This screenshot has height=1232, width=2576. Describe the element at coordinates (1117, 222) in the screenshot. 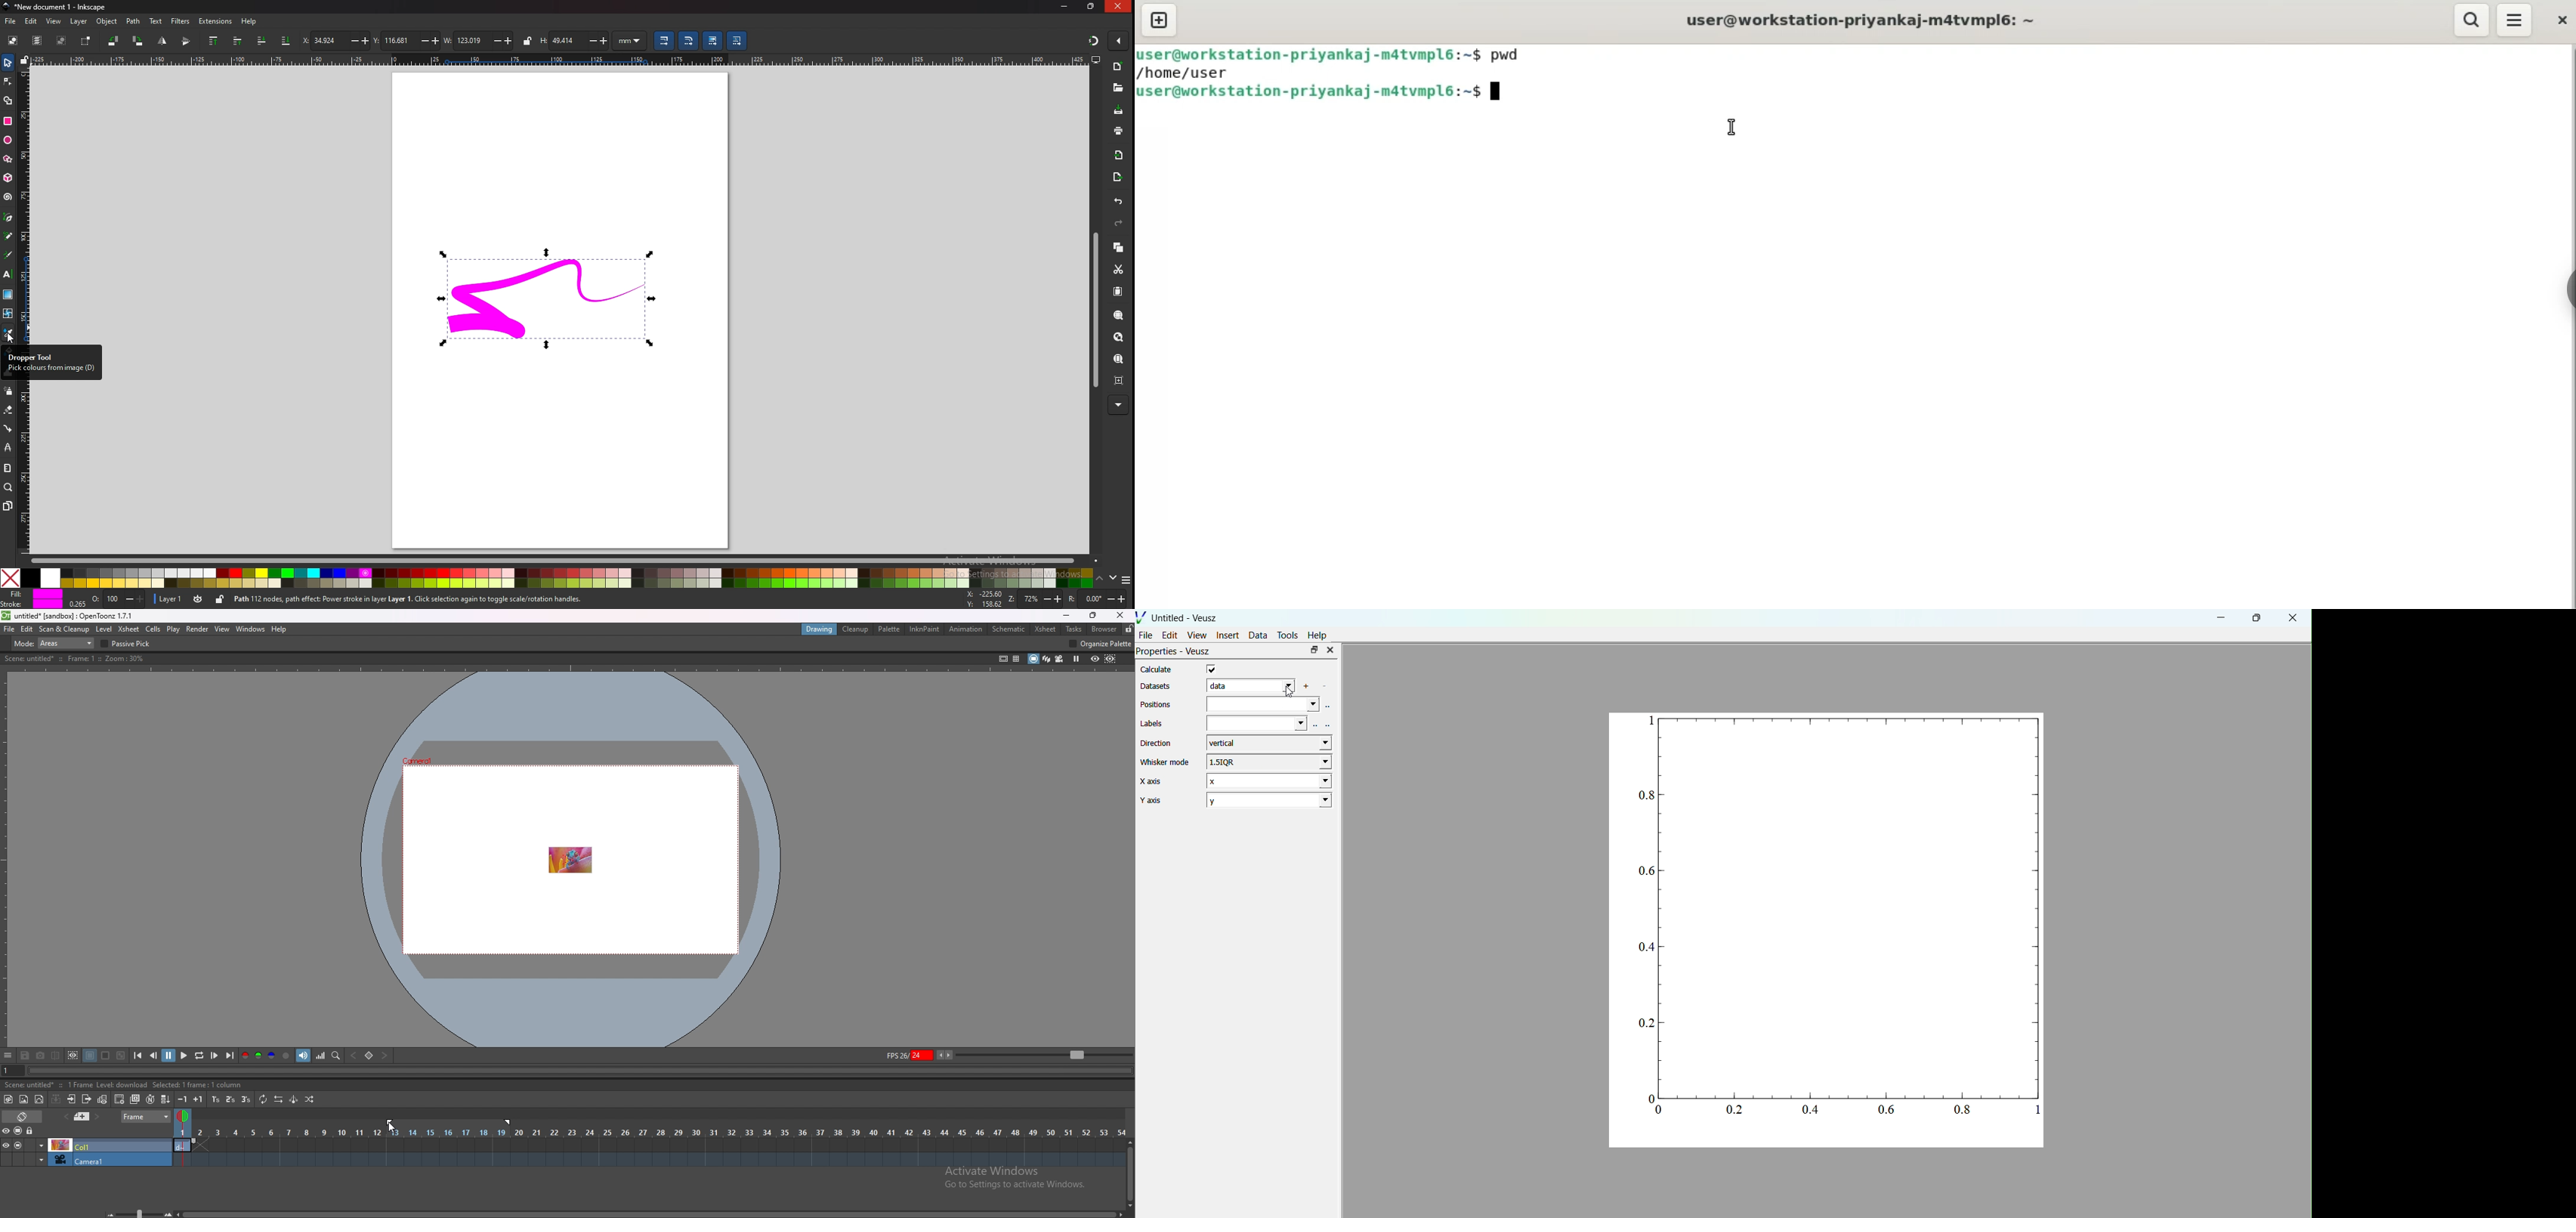

I see `redo` at that location.